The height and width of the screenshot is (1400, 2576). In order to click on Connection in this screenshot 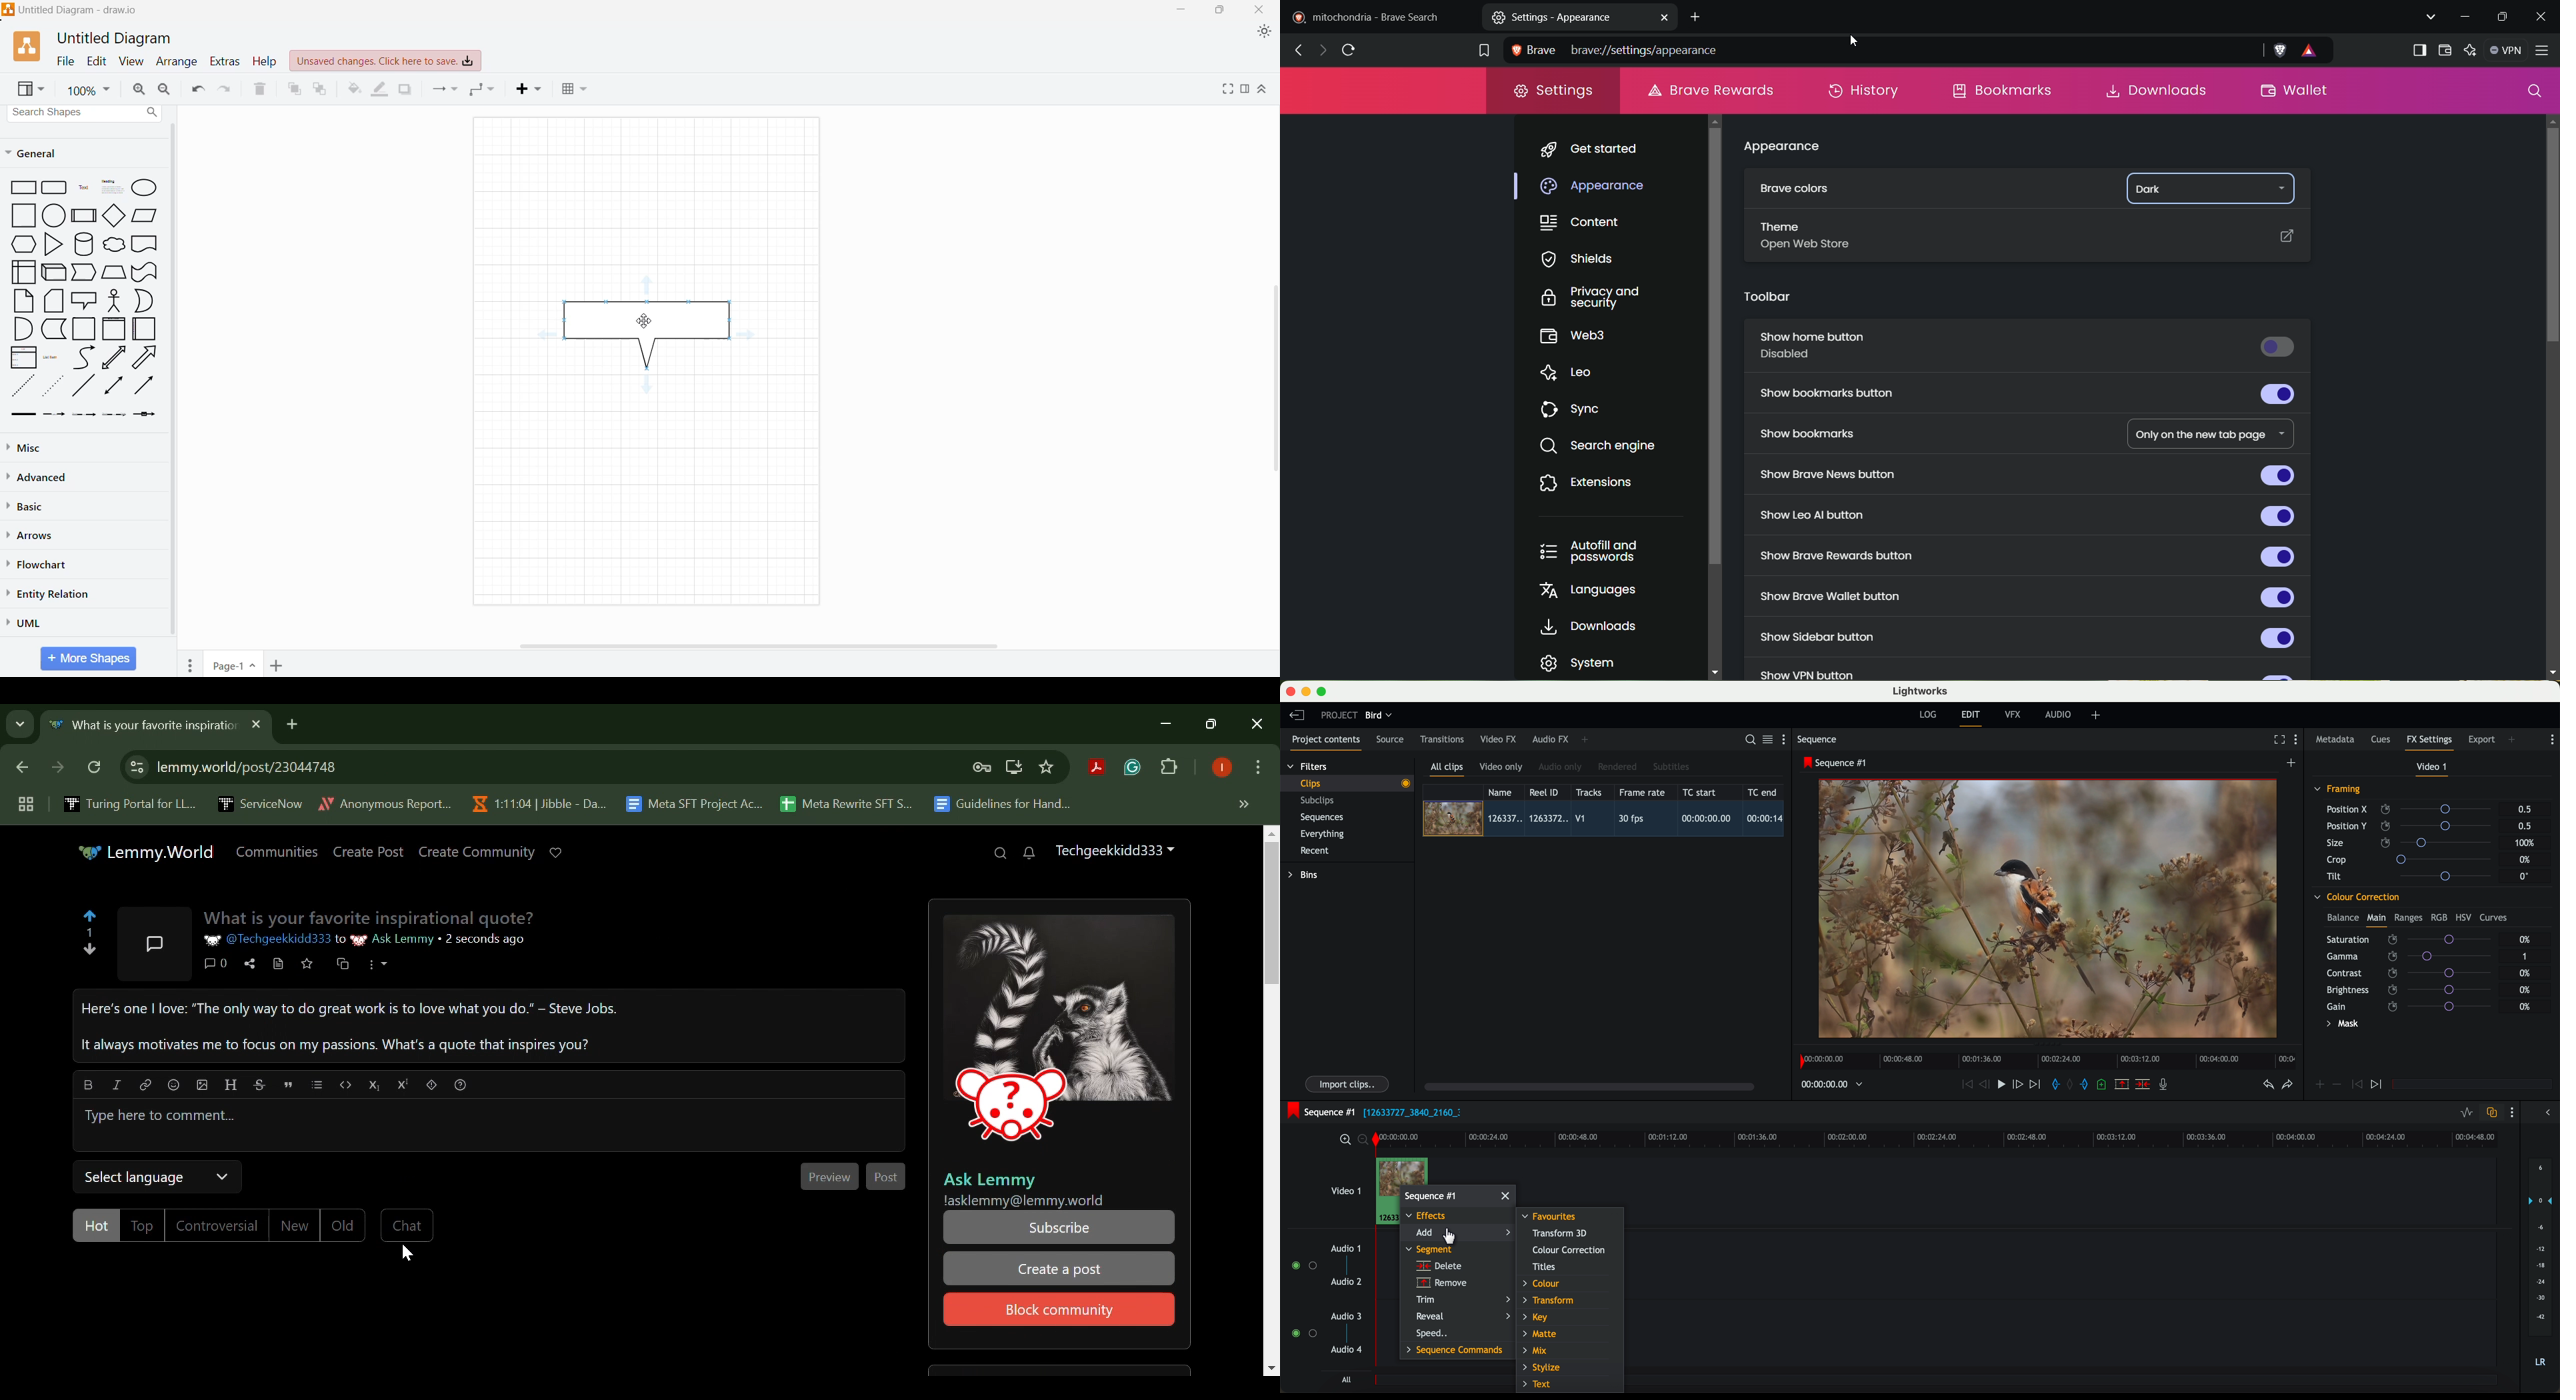, I will do `click(445, 89)`.